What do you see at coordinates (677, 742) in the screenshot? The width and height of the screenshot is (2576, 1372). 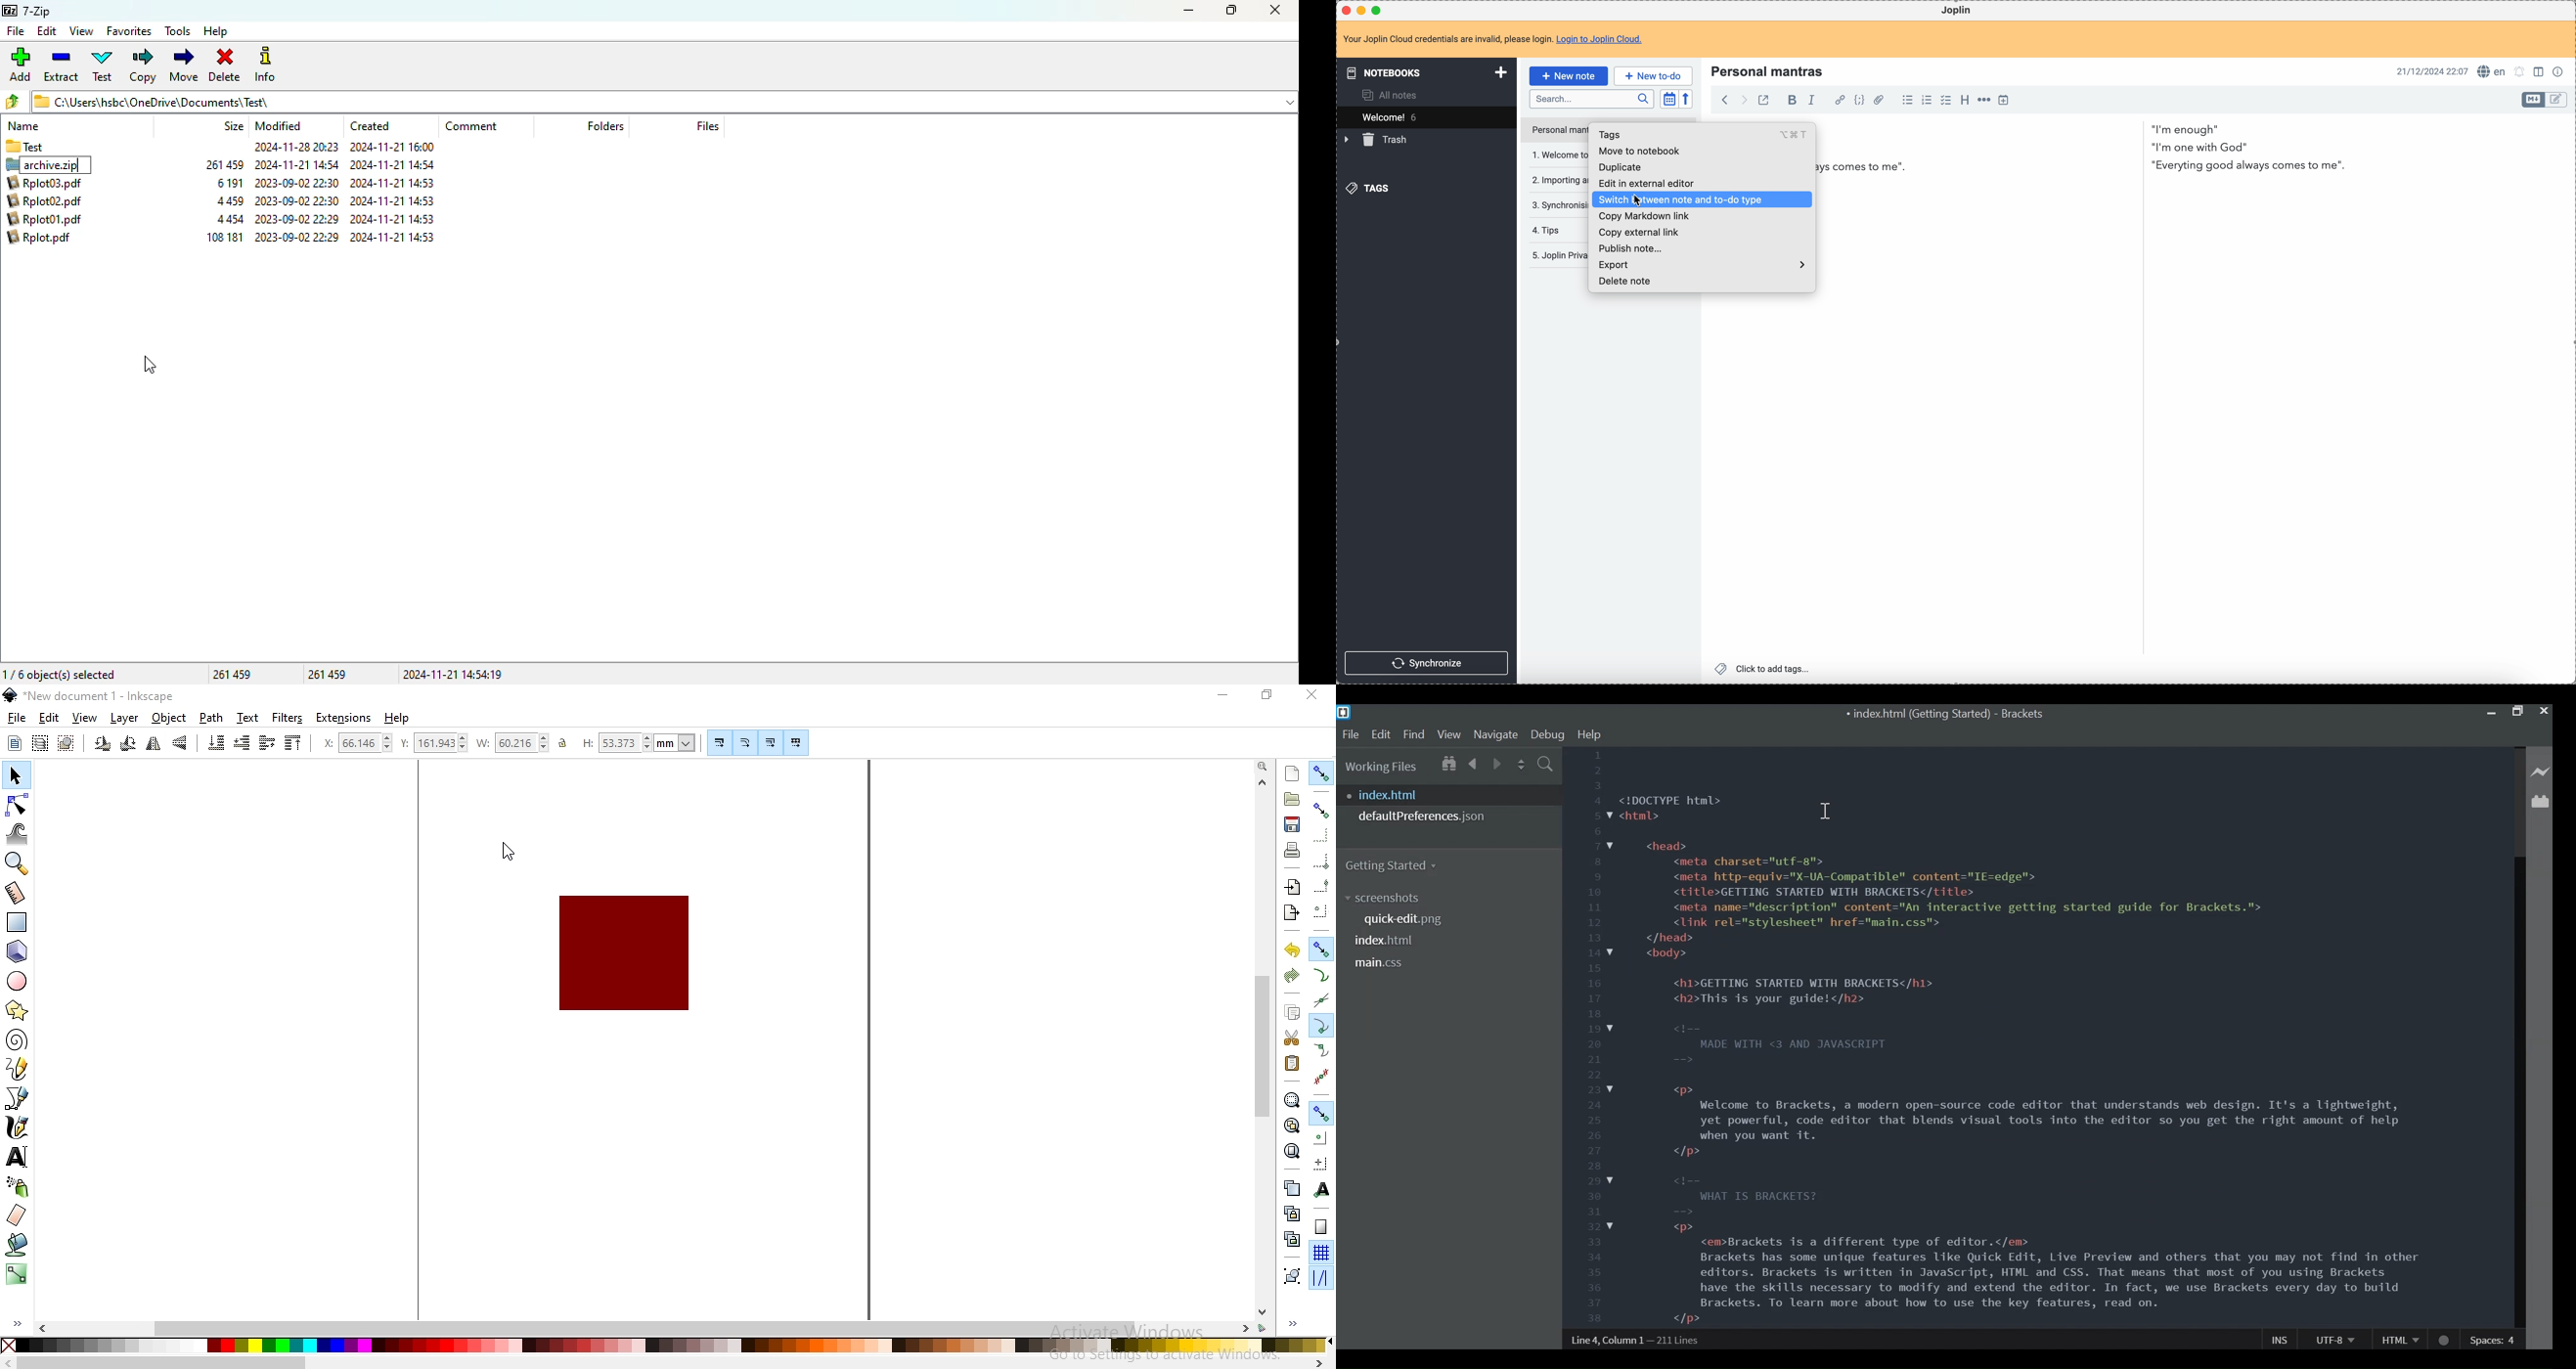 I see `mm` at bounding box center [677, 742].